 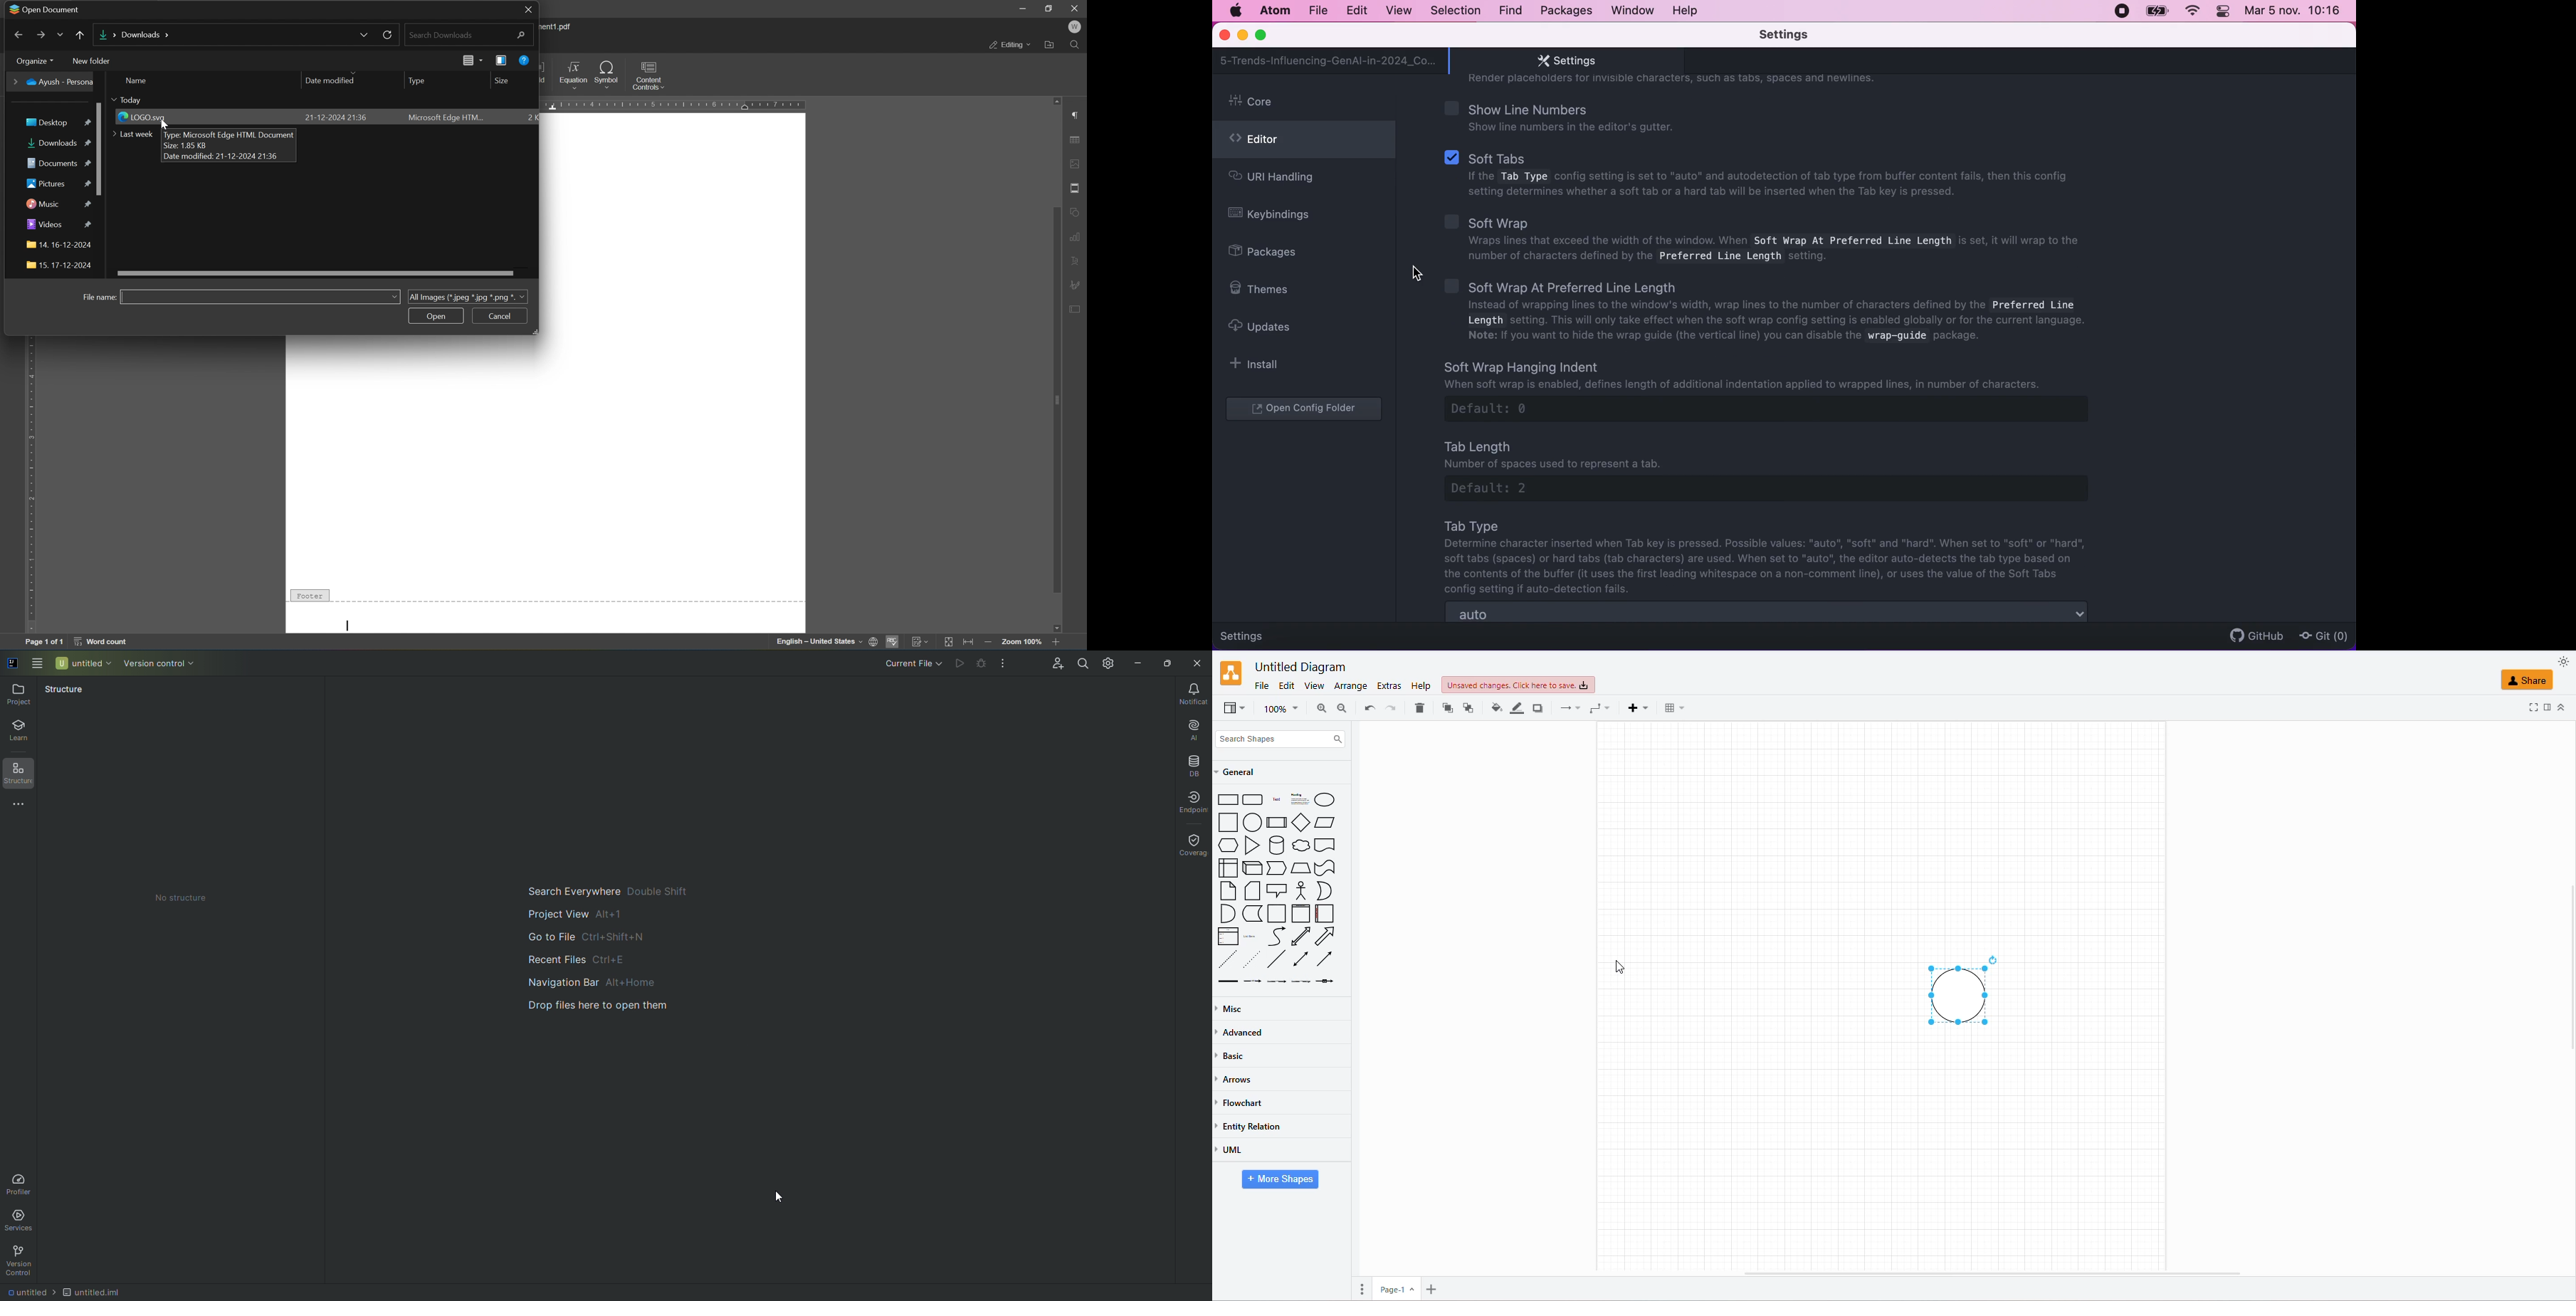 I want to click on Ayush - Personal, so click(x=54, y=82).